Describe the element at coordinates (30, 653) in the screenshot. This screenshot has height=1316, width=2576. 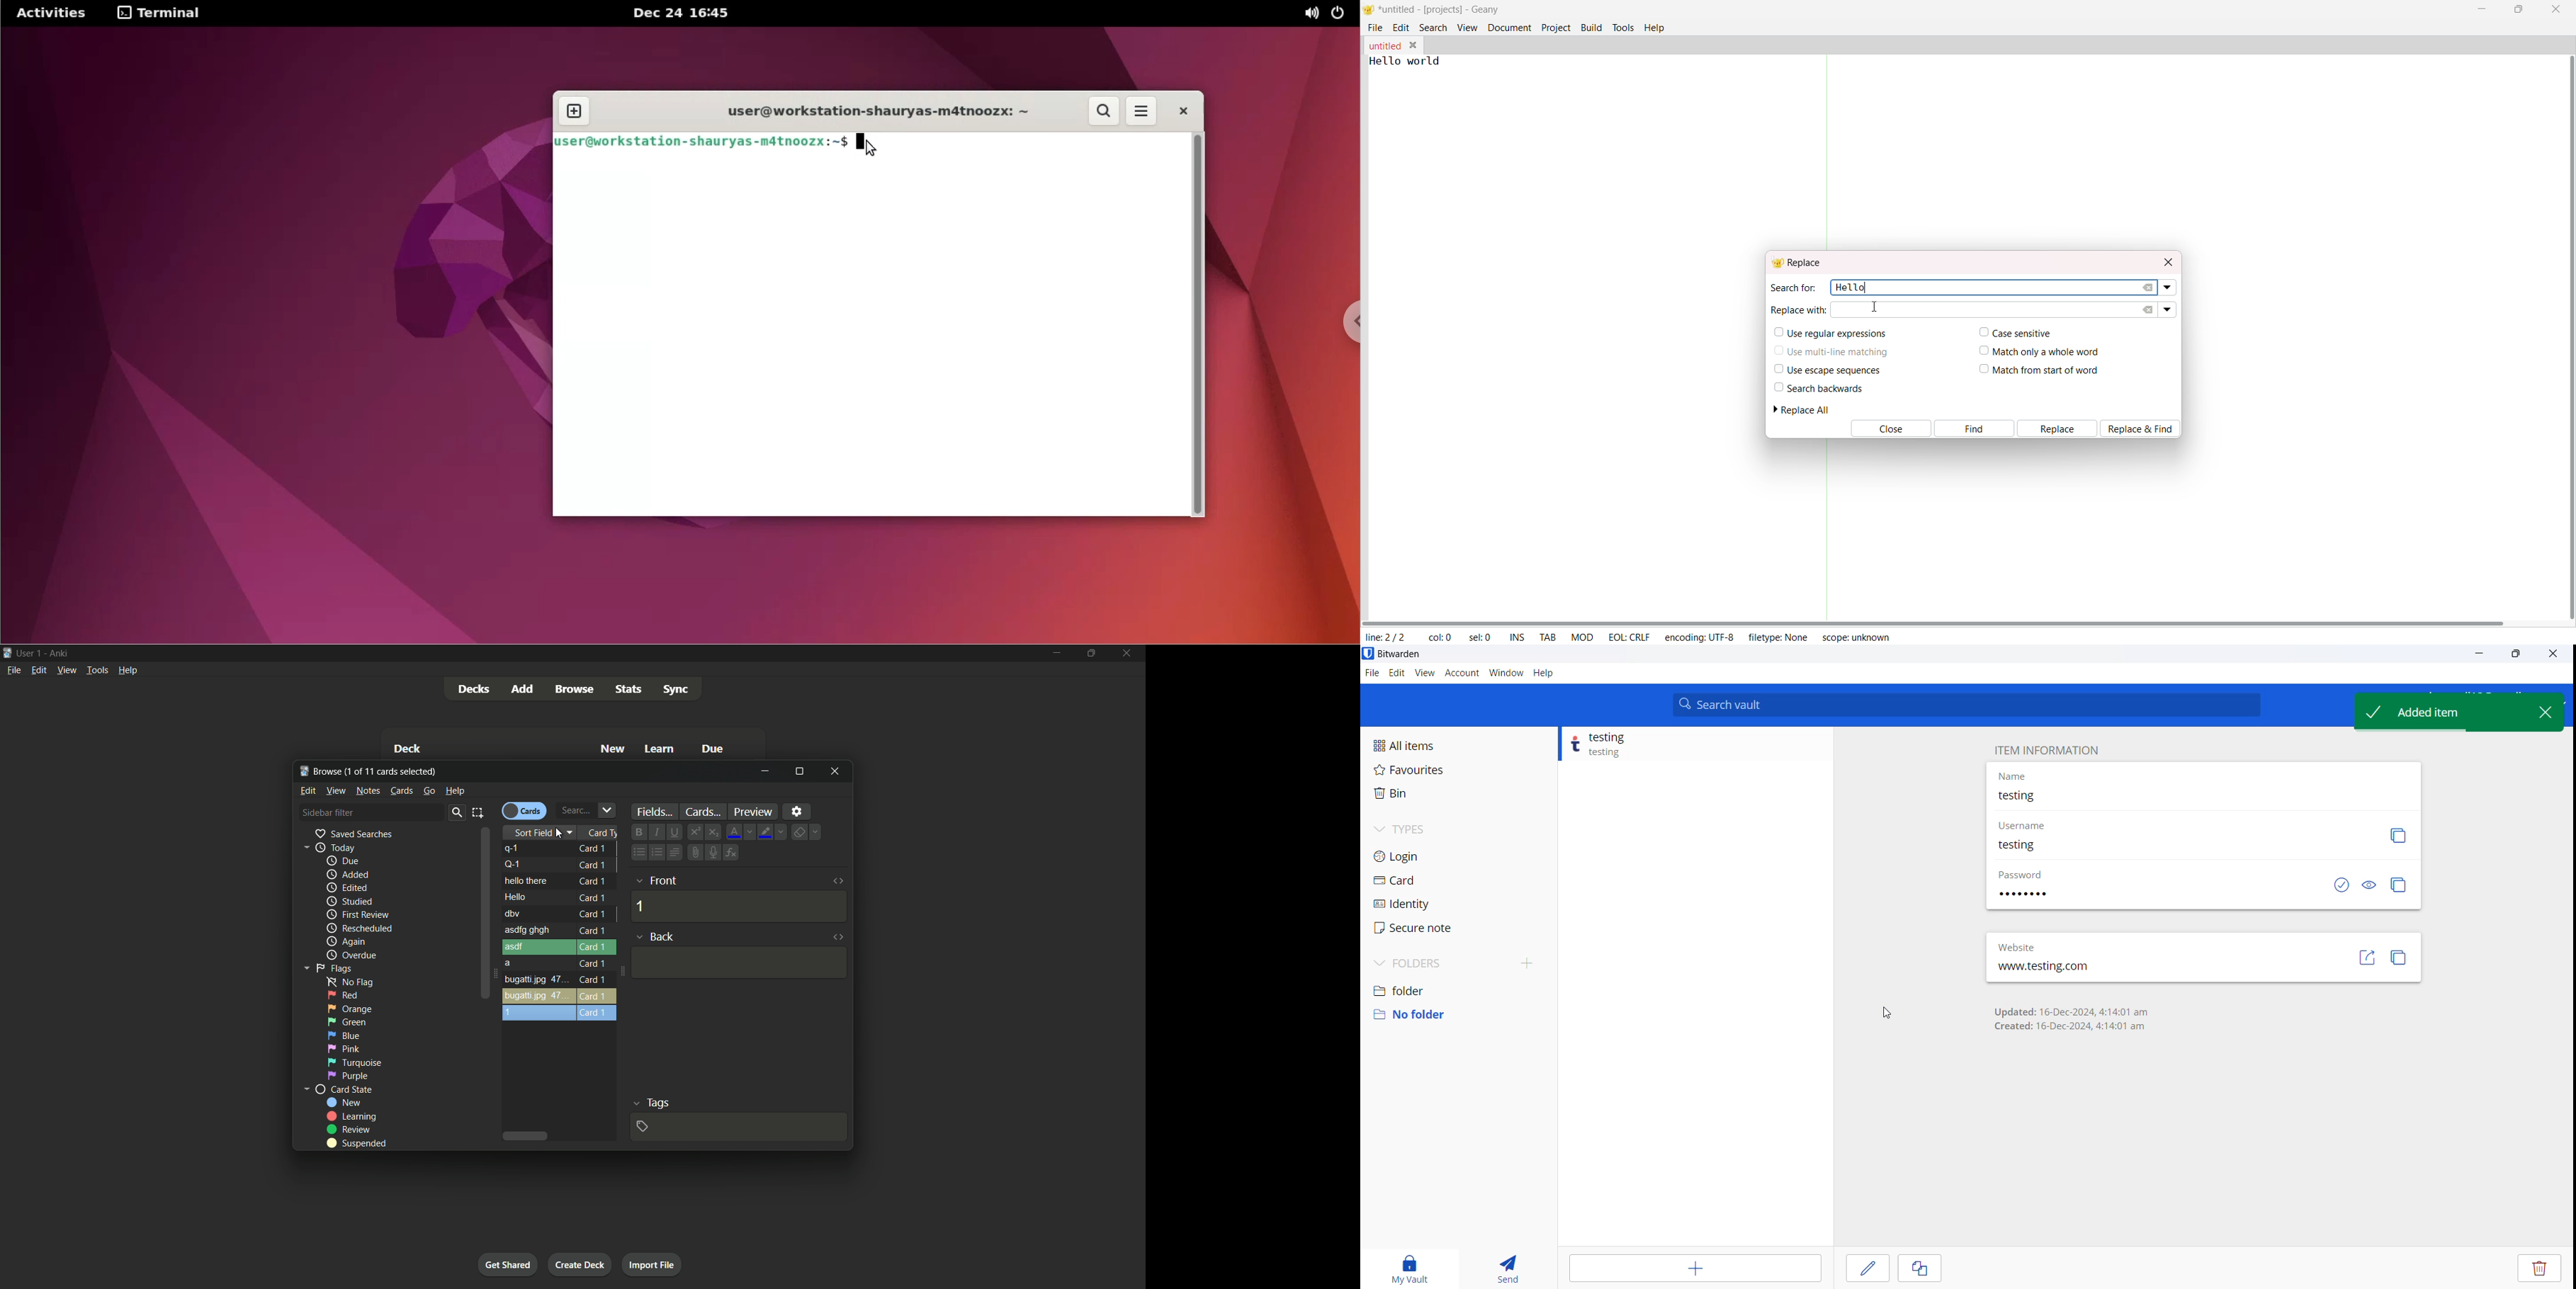
I see `user 1` at that location.